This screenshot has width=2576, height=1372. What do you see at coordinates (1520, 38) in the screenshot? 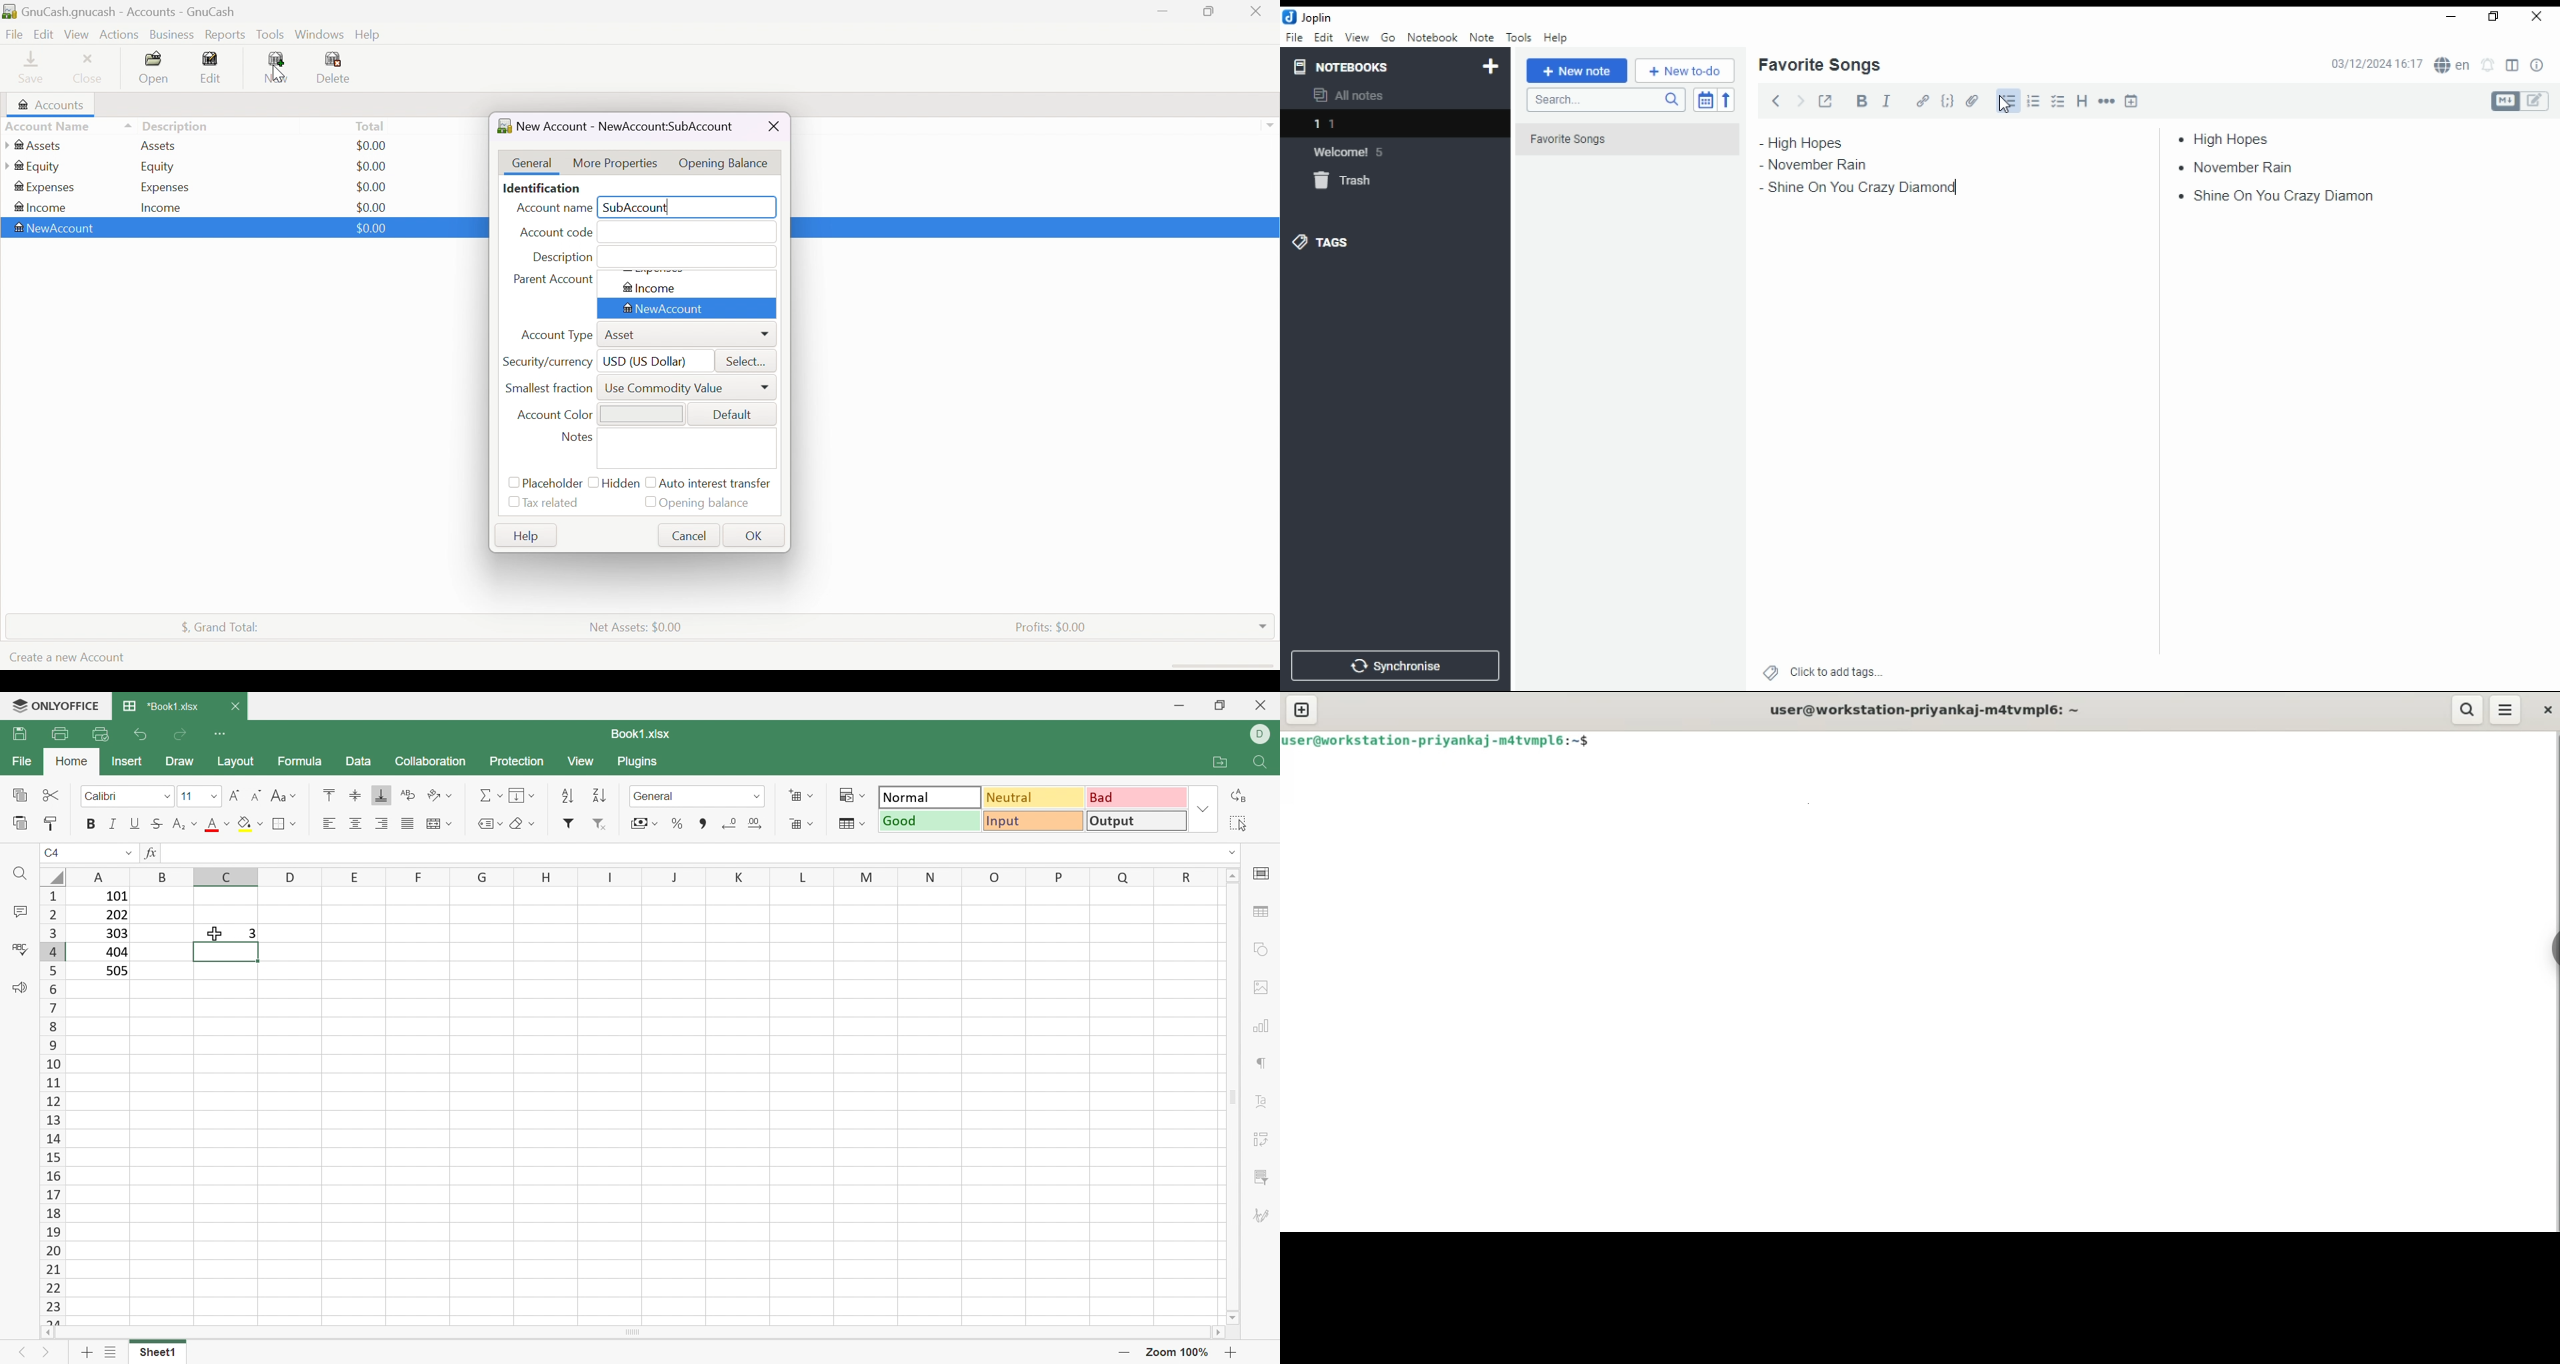
I see `tools` at bounding box center [1520, 38].